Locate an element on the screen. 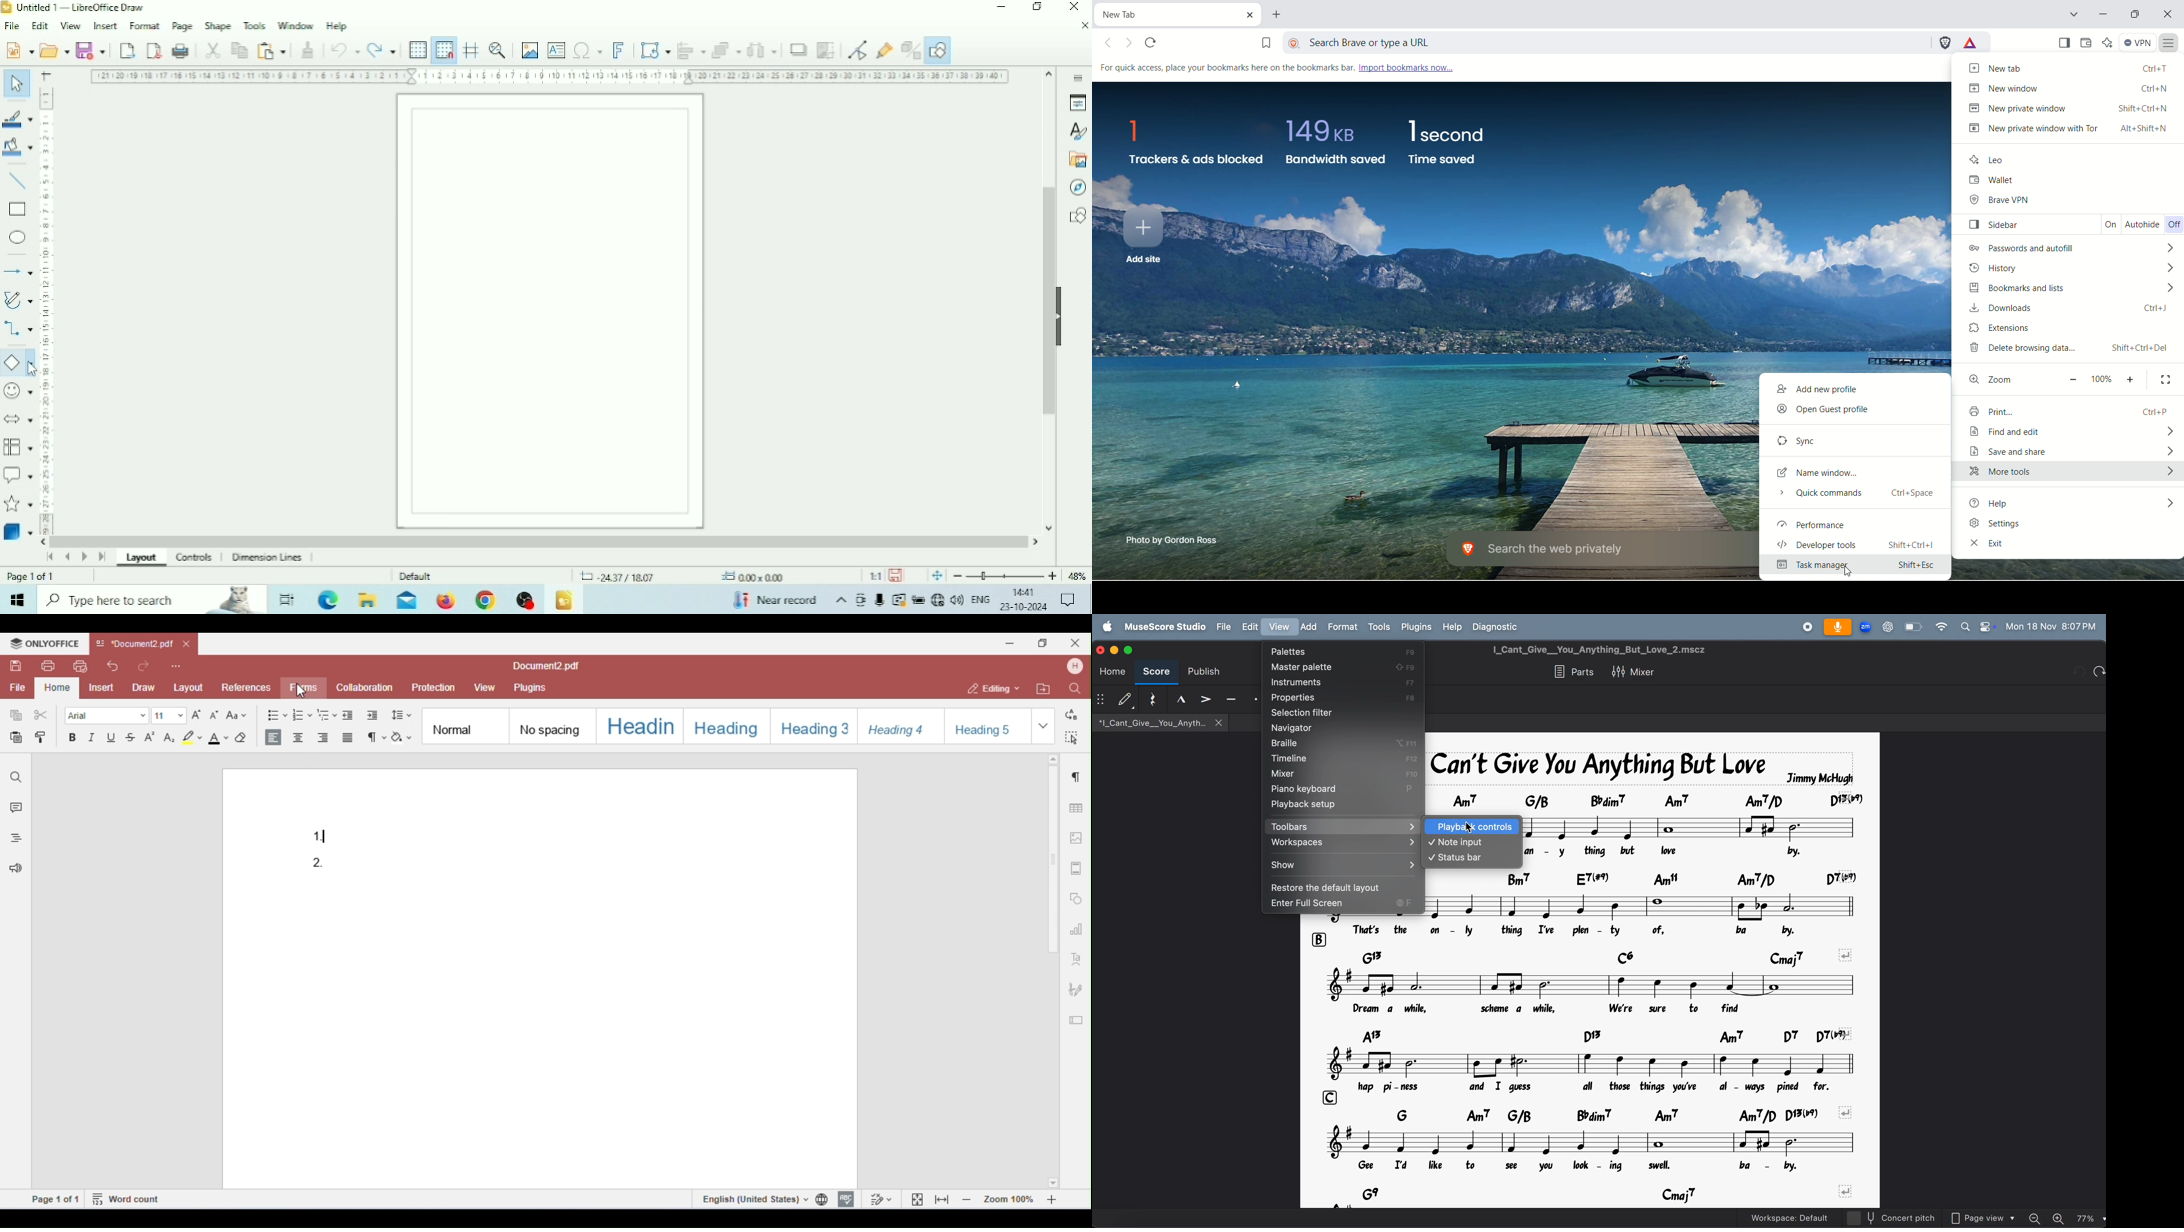 This screenshot has width=2184, height=1232. status bar is located at coordinates (1468, 860).